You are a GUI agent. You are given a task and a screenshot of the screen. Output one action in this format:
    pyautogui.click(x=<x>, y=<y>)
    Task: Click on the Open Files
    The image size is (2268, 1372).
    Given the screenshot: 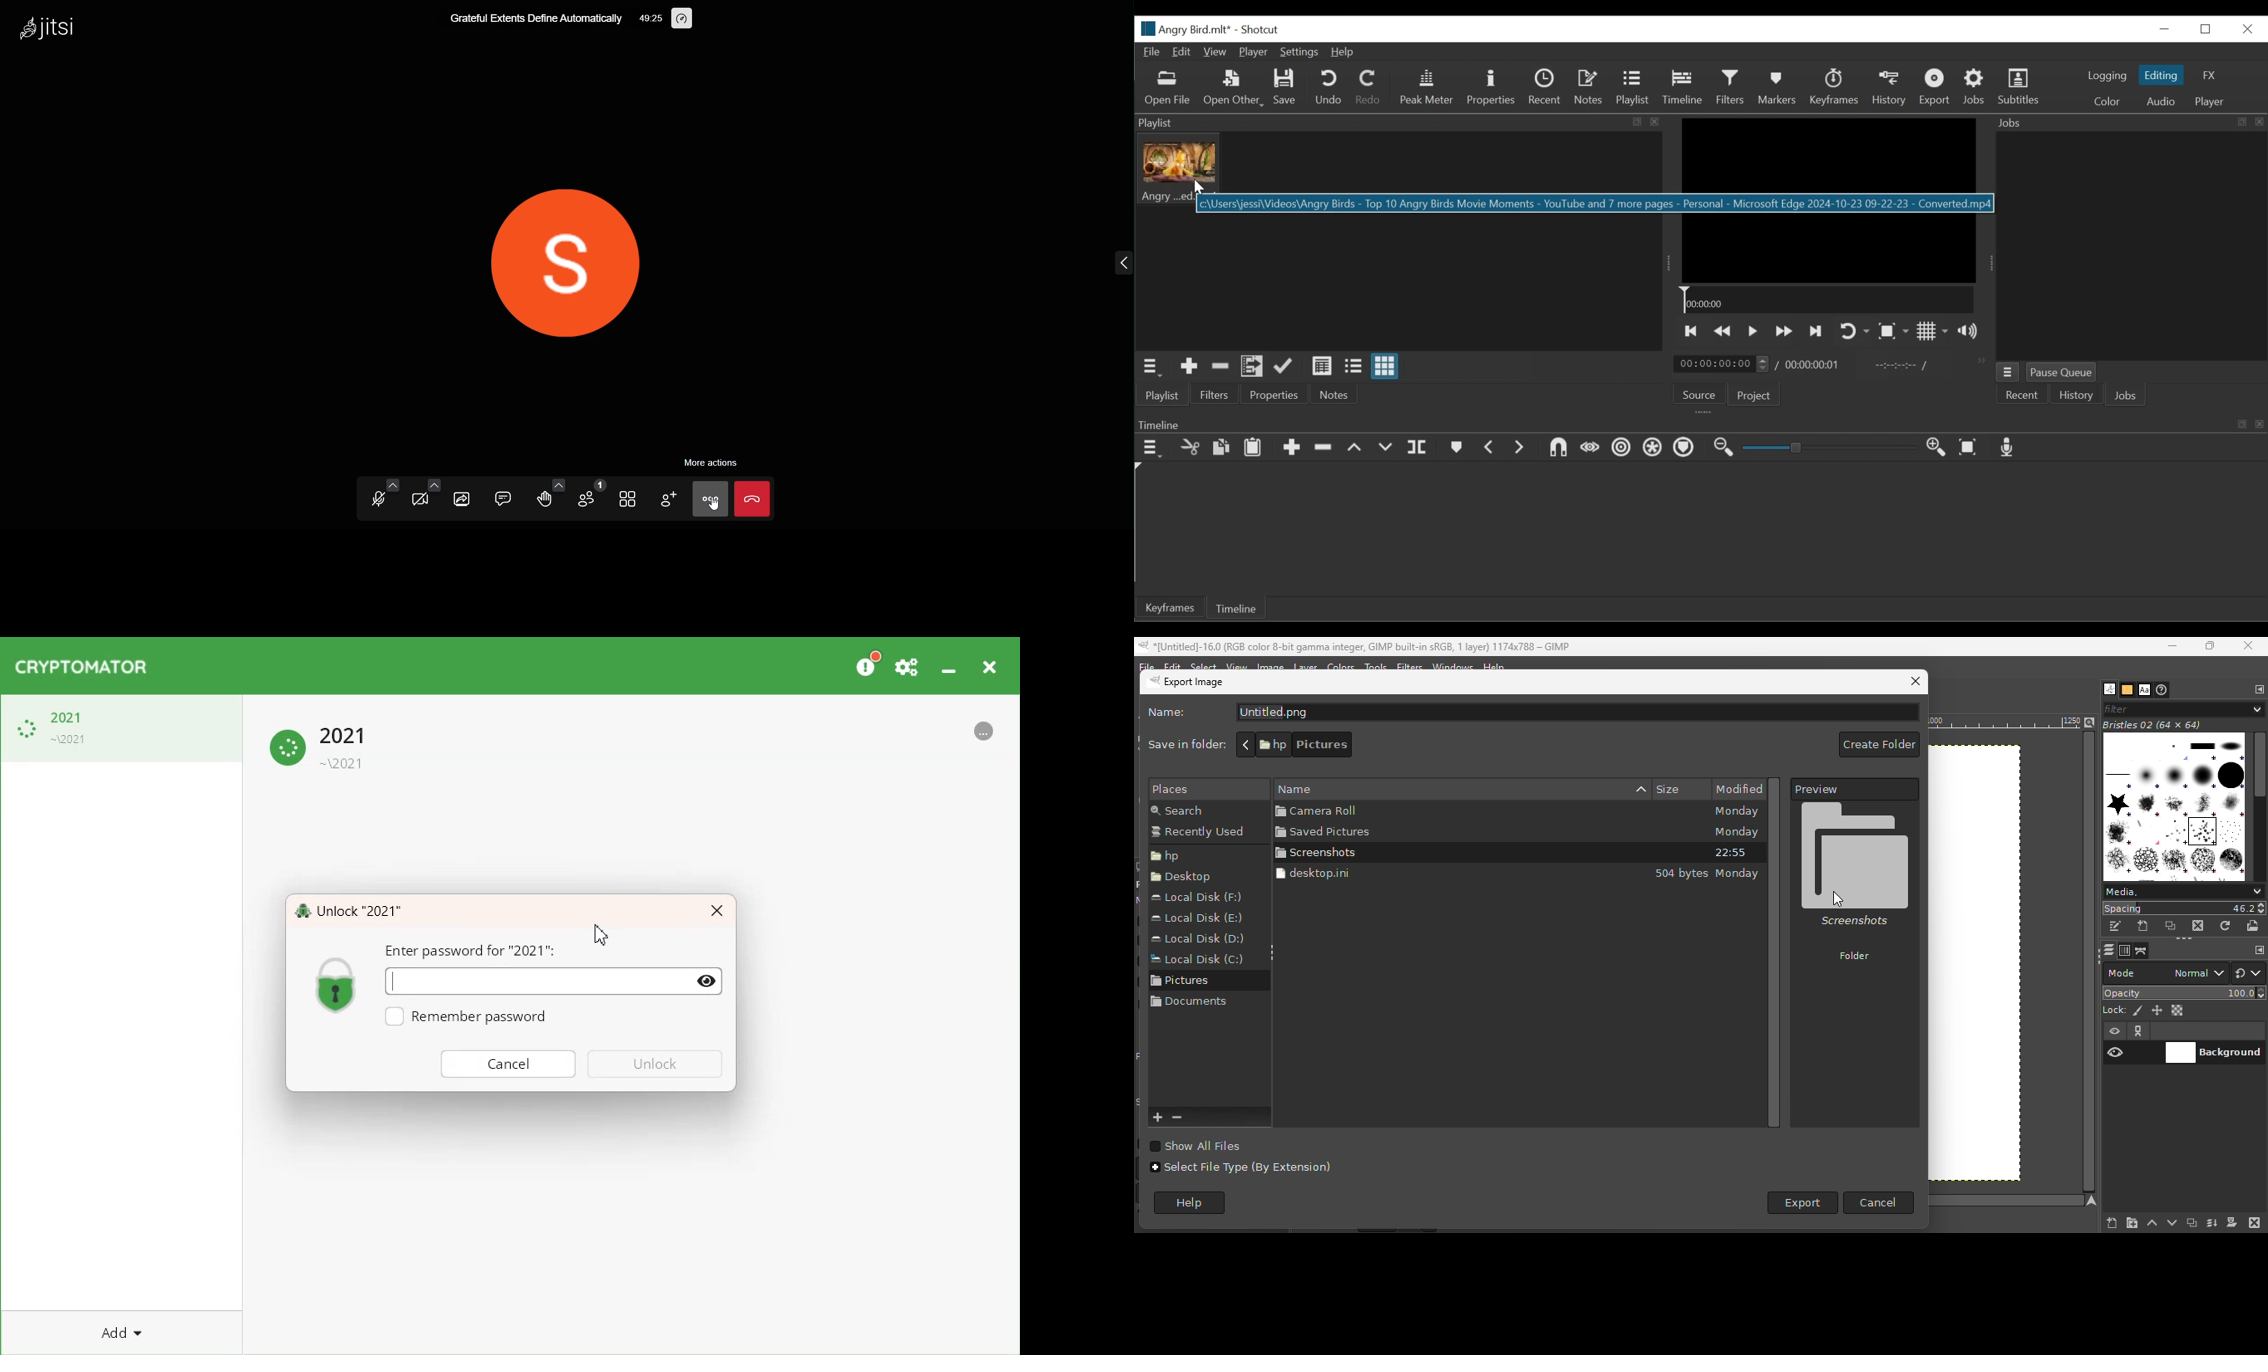 What is the action you would take?
    pyautogui.click(x=1168, y=89)
    